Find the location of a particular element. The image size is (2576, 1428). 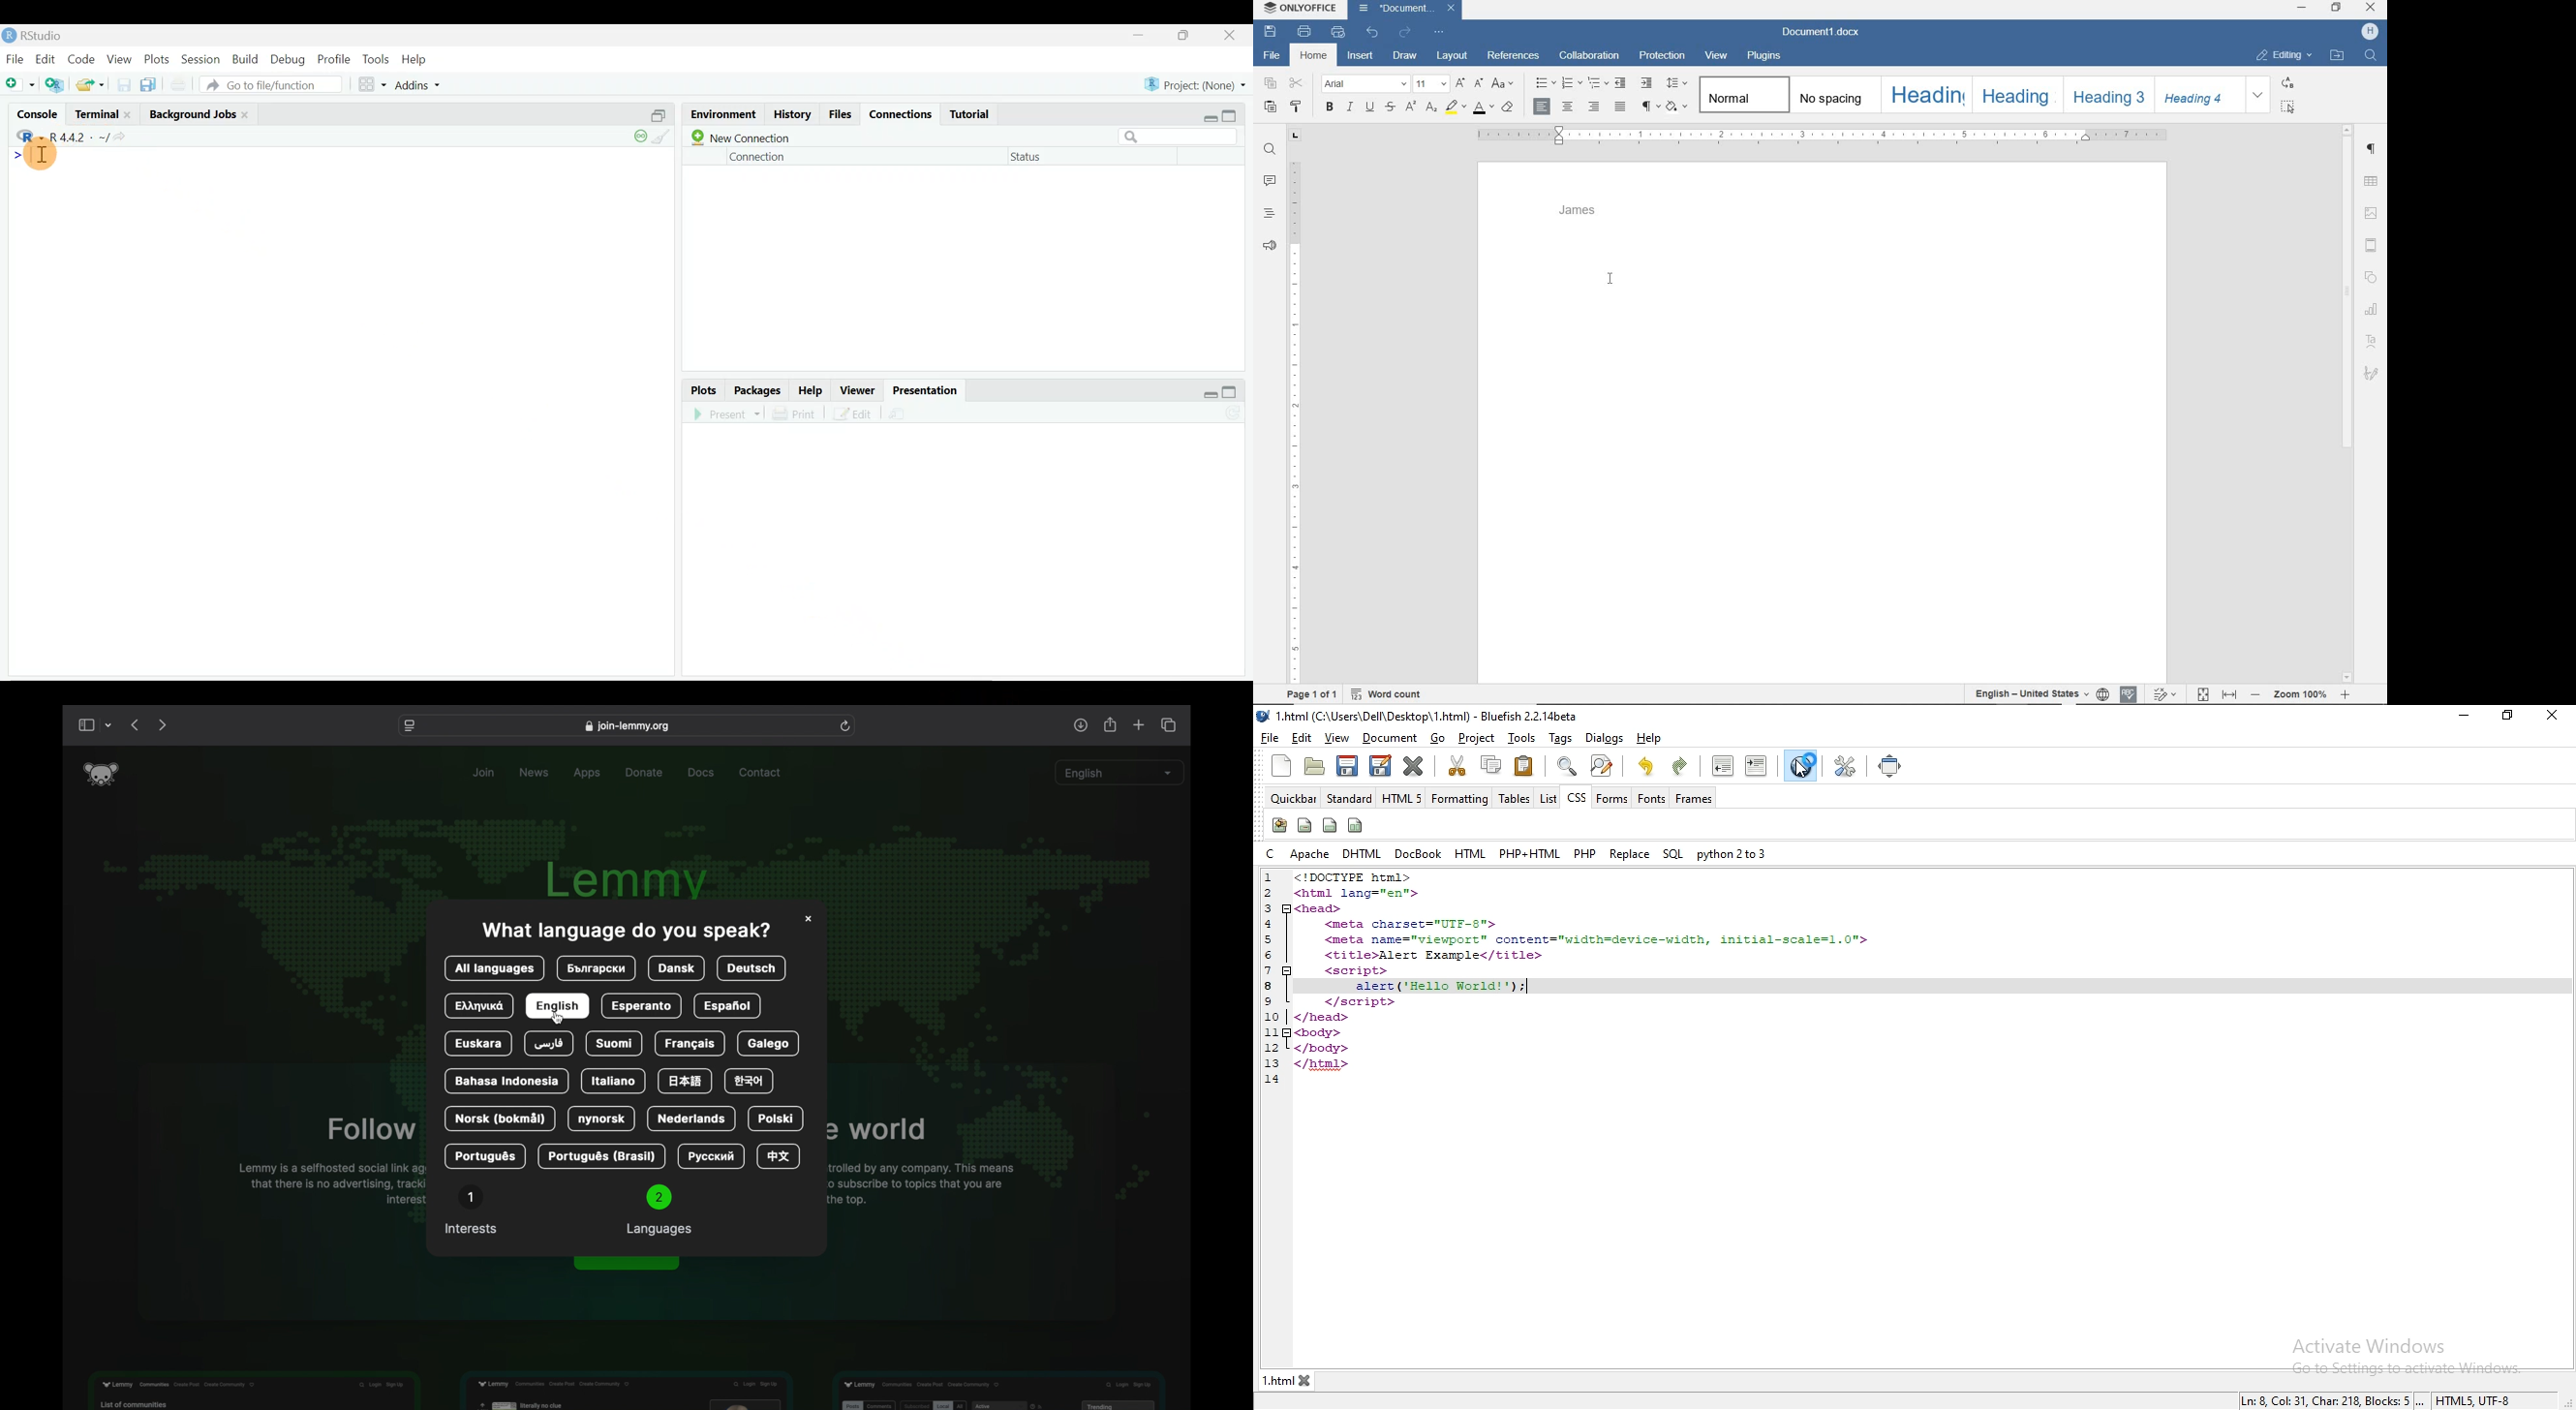

<meta name="viewport"™ content="width=device-width, initial-scale=1.0"> is located at coordinates (1597, 939).